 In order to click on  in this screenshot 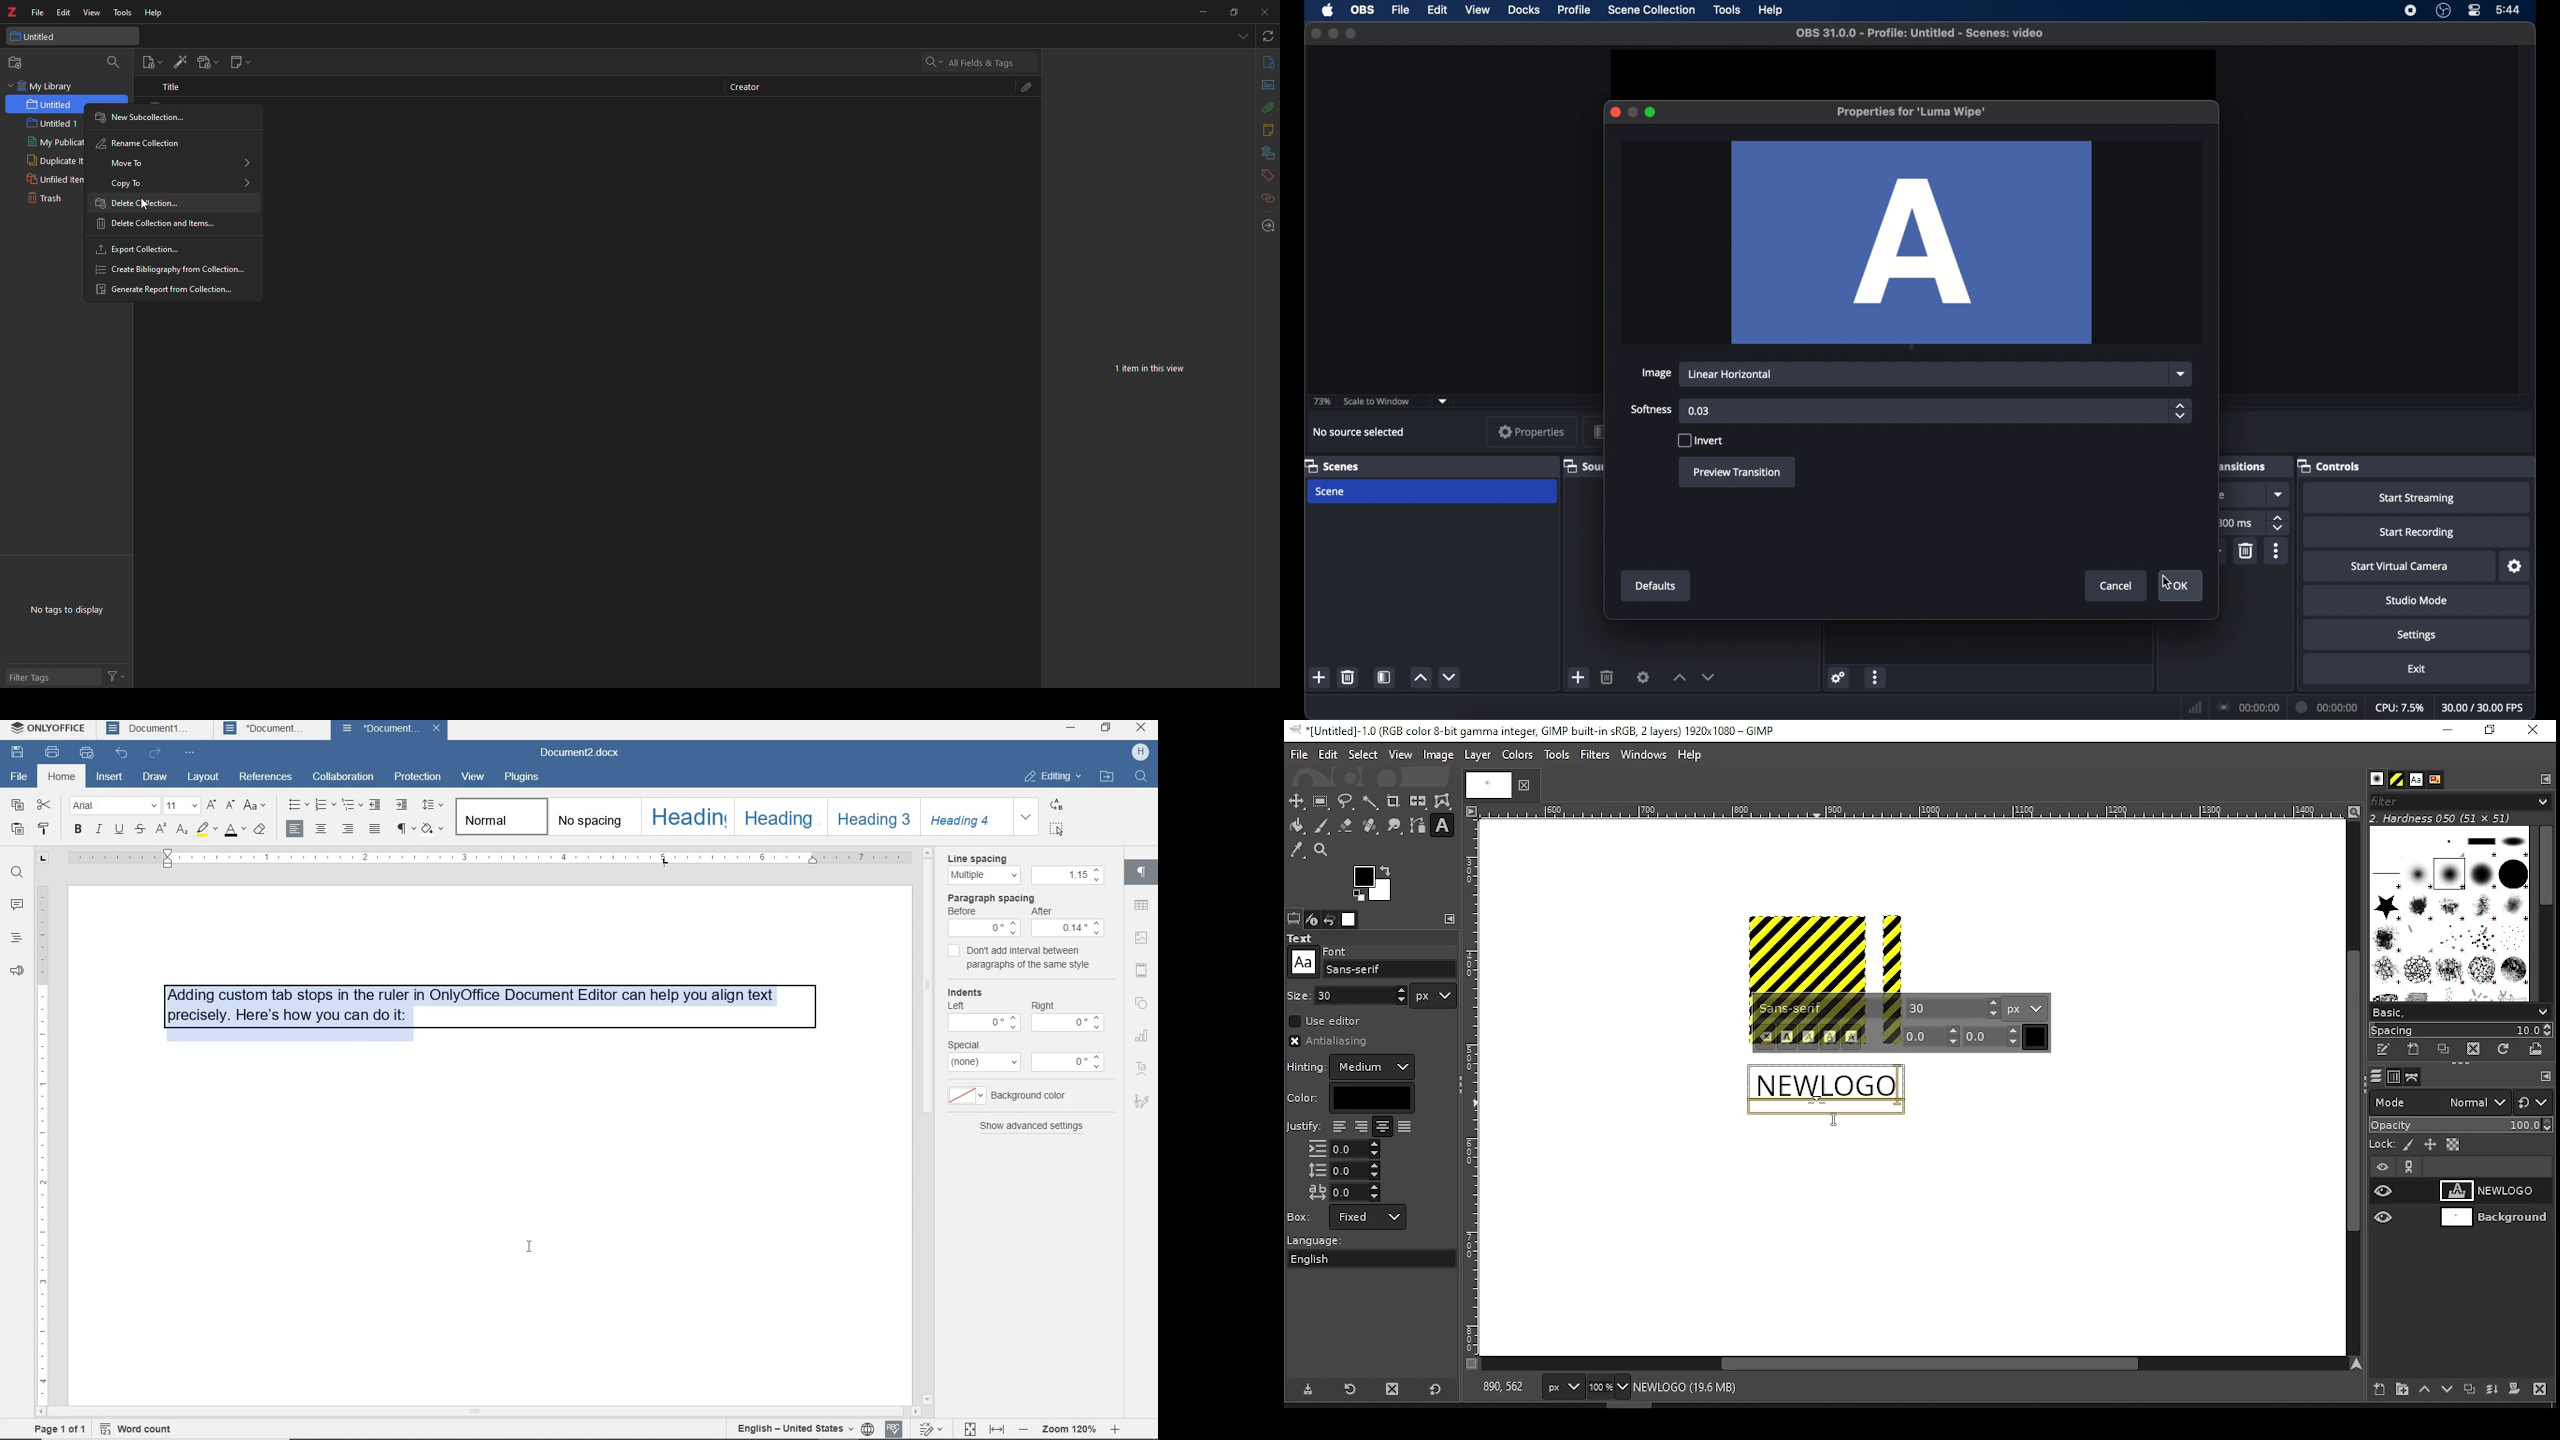, I will do `click(1303, 962)`.